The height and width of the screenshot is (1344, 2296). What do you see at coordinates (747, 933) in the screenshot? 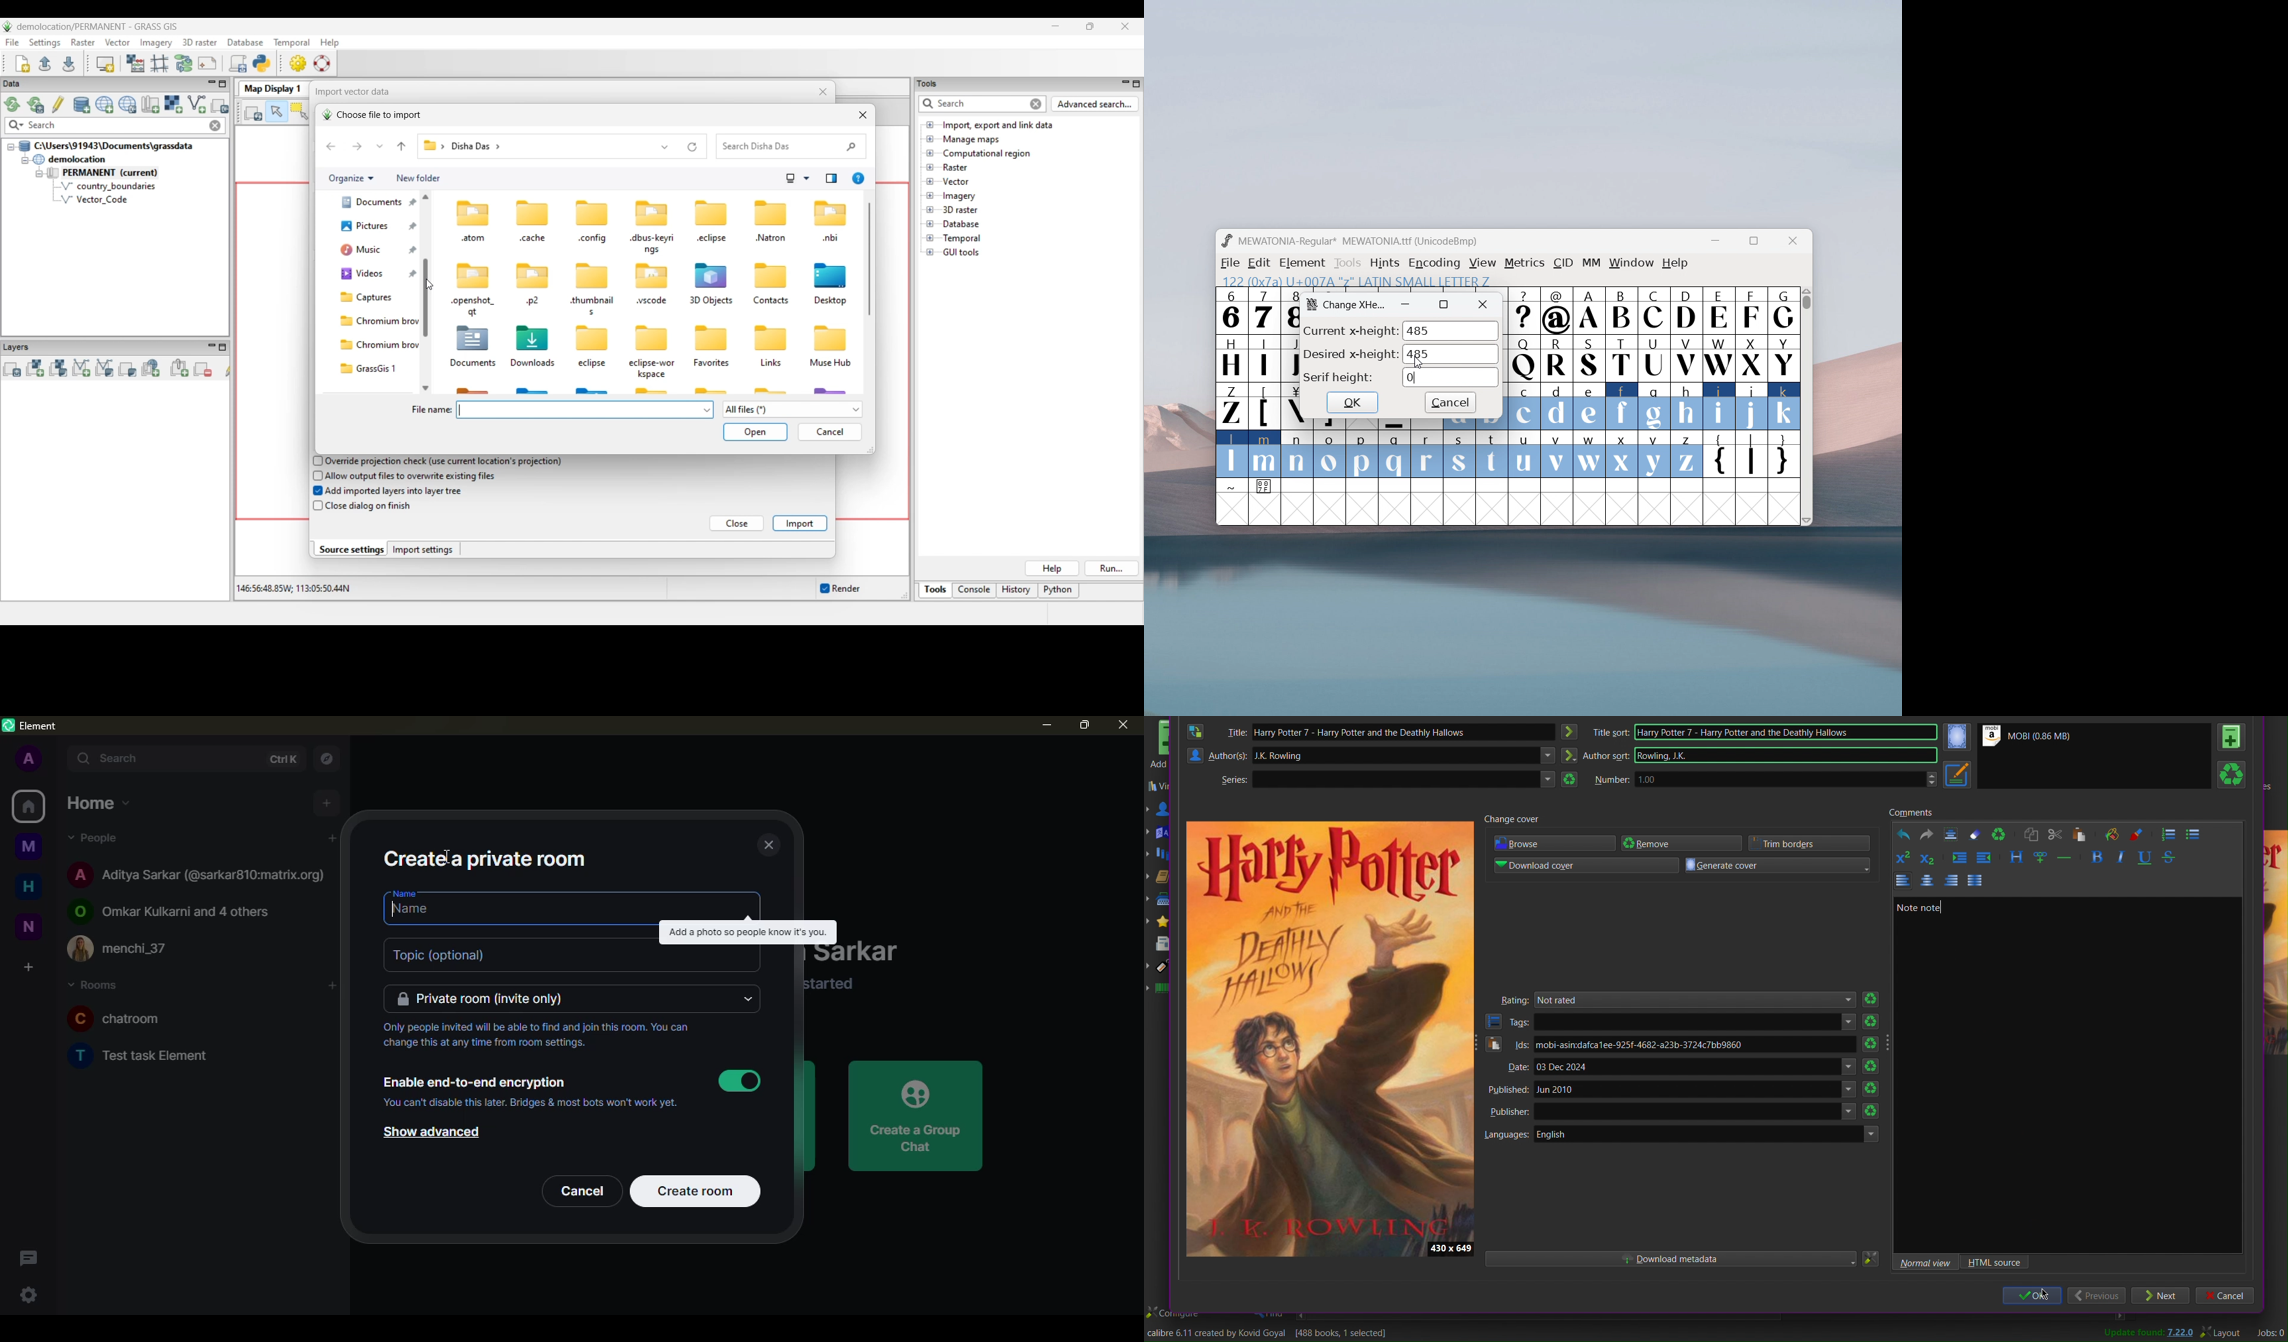
I see `glitch` at bounding box center [747, 933].